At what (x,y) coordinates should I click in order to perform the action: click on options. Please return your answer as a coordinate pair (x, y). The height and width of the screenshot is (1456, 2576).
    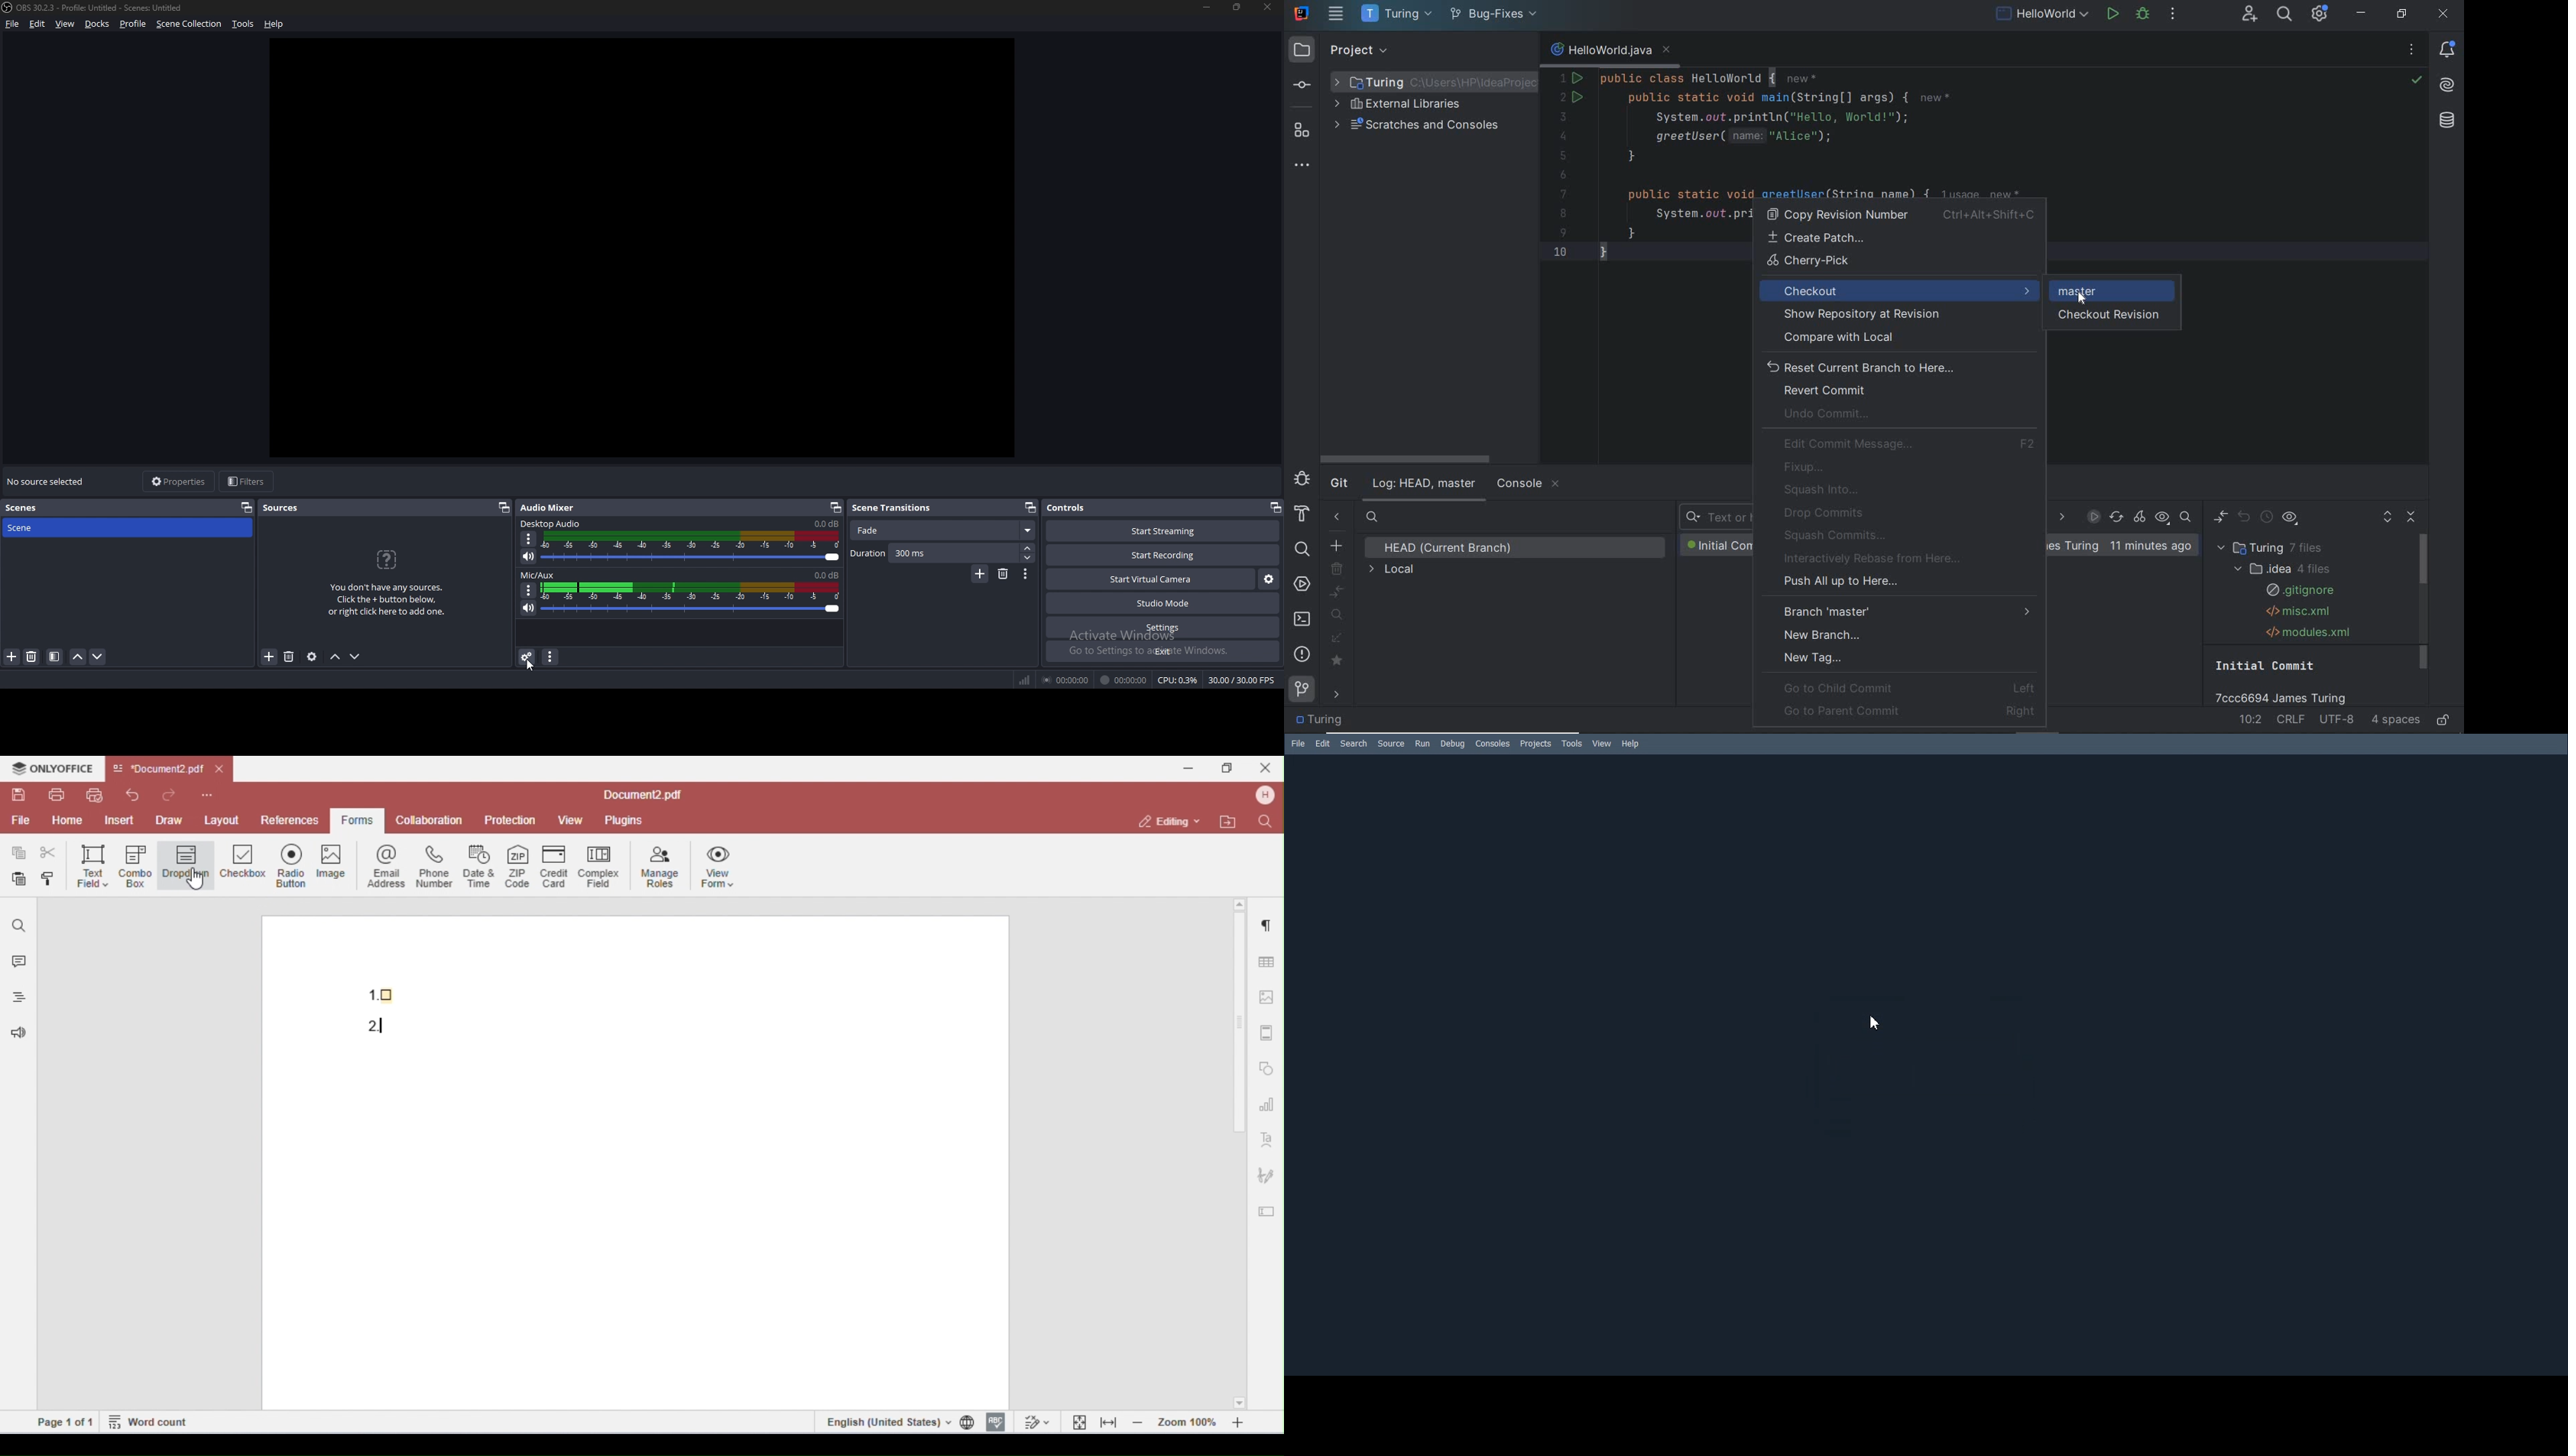
    Looking at the image, I should click on (1027, 574).